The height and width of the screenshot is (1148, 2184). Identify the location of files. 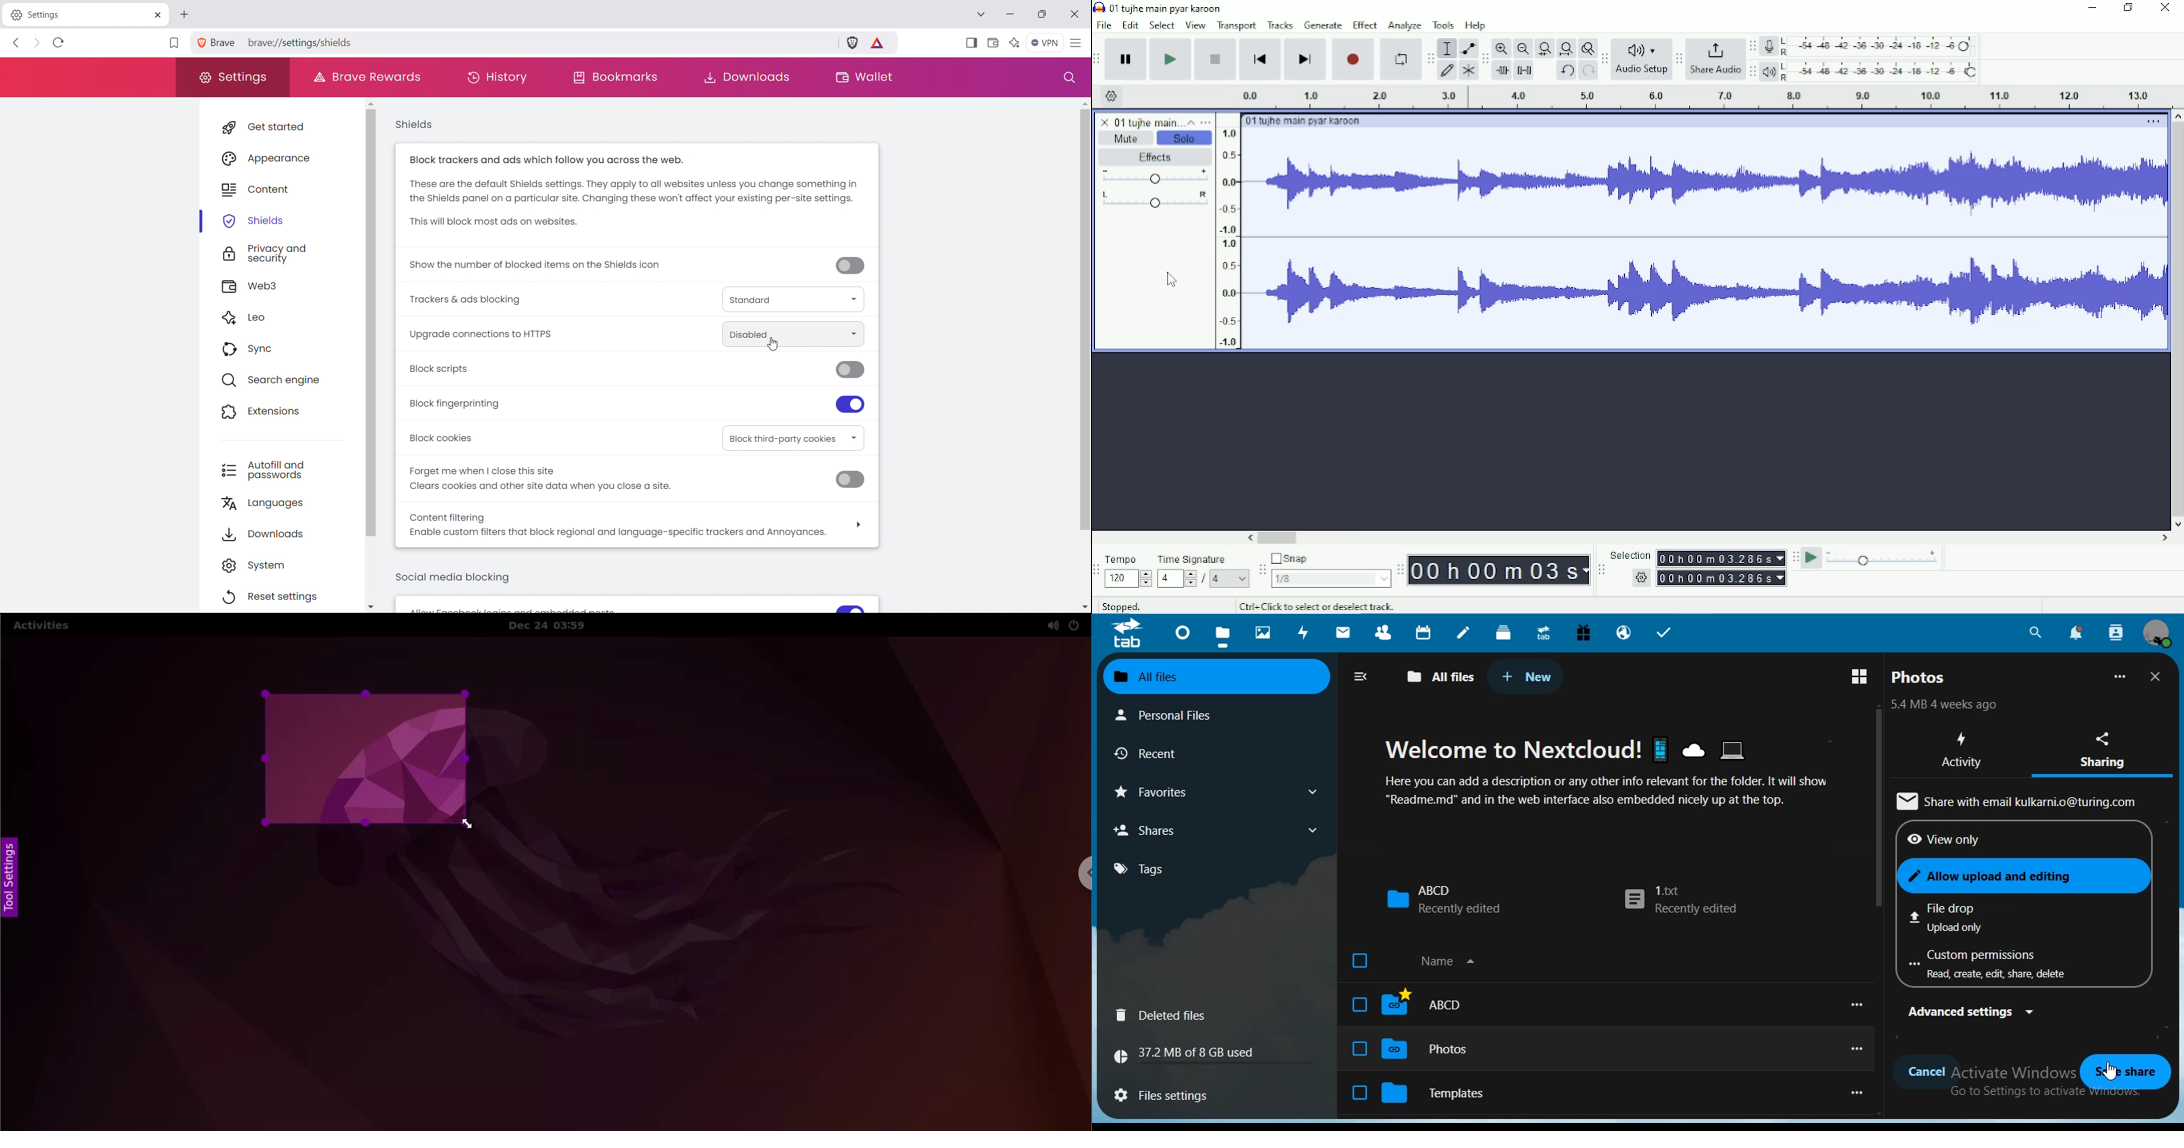
(1223, 638).